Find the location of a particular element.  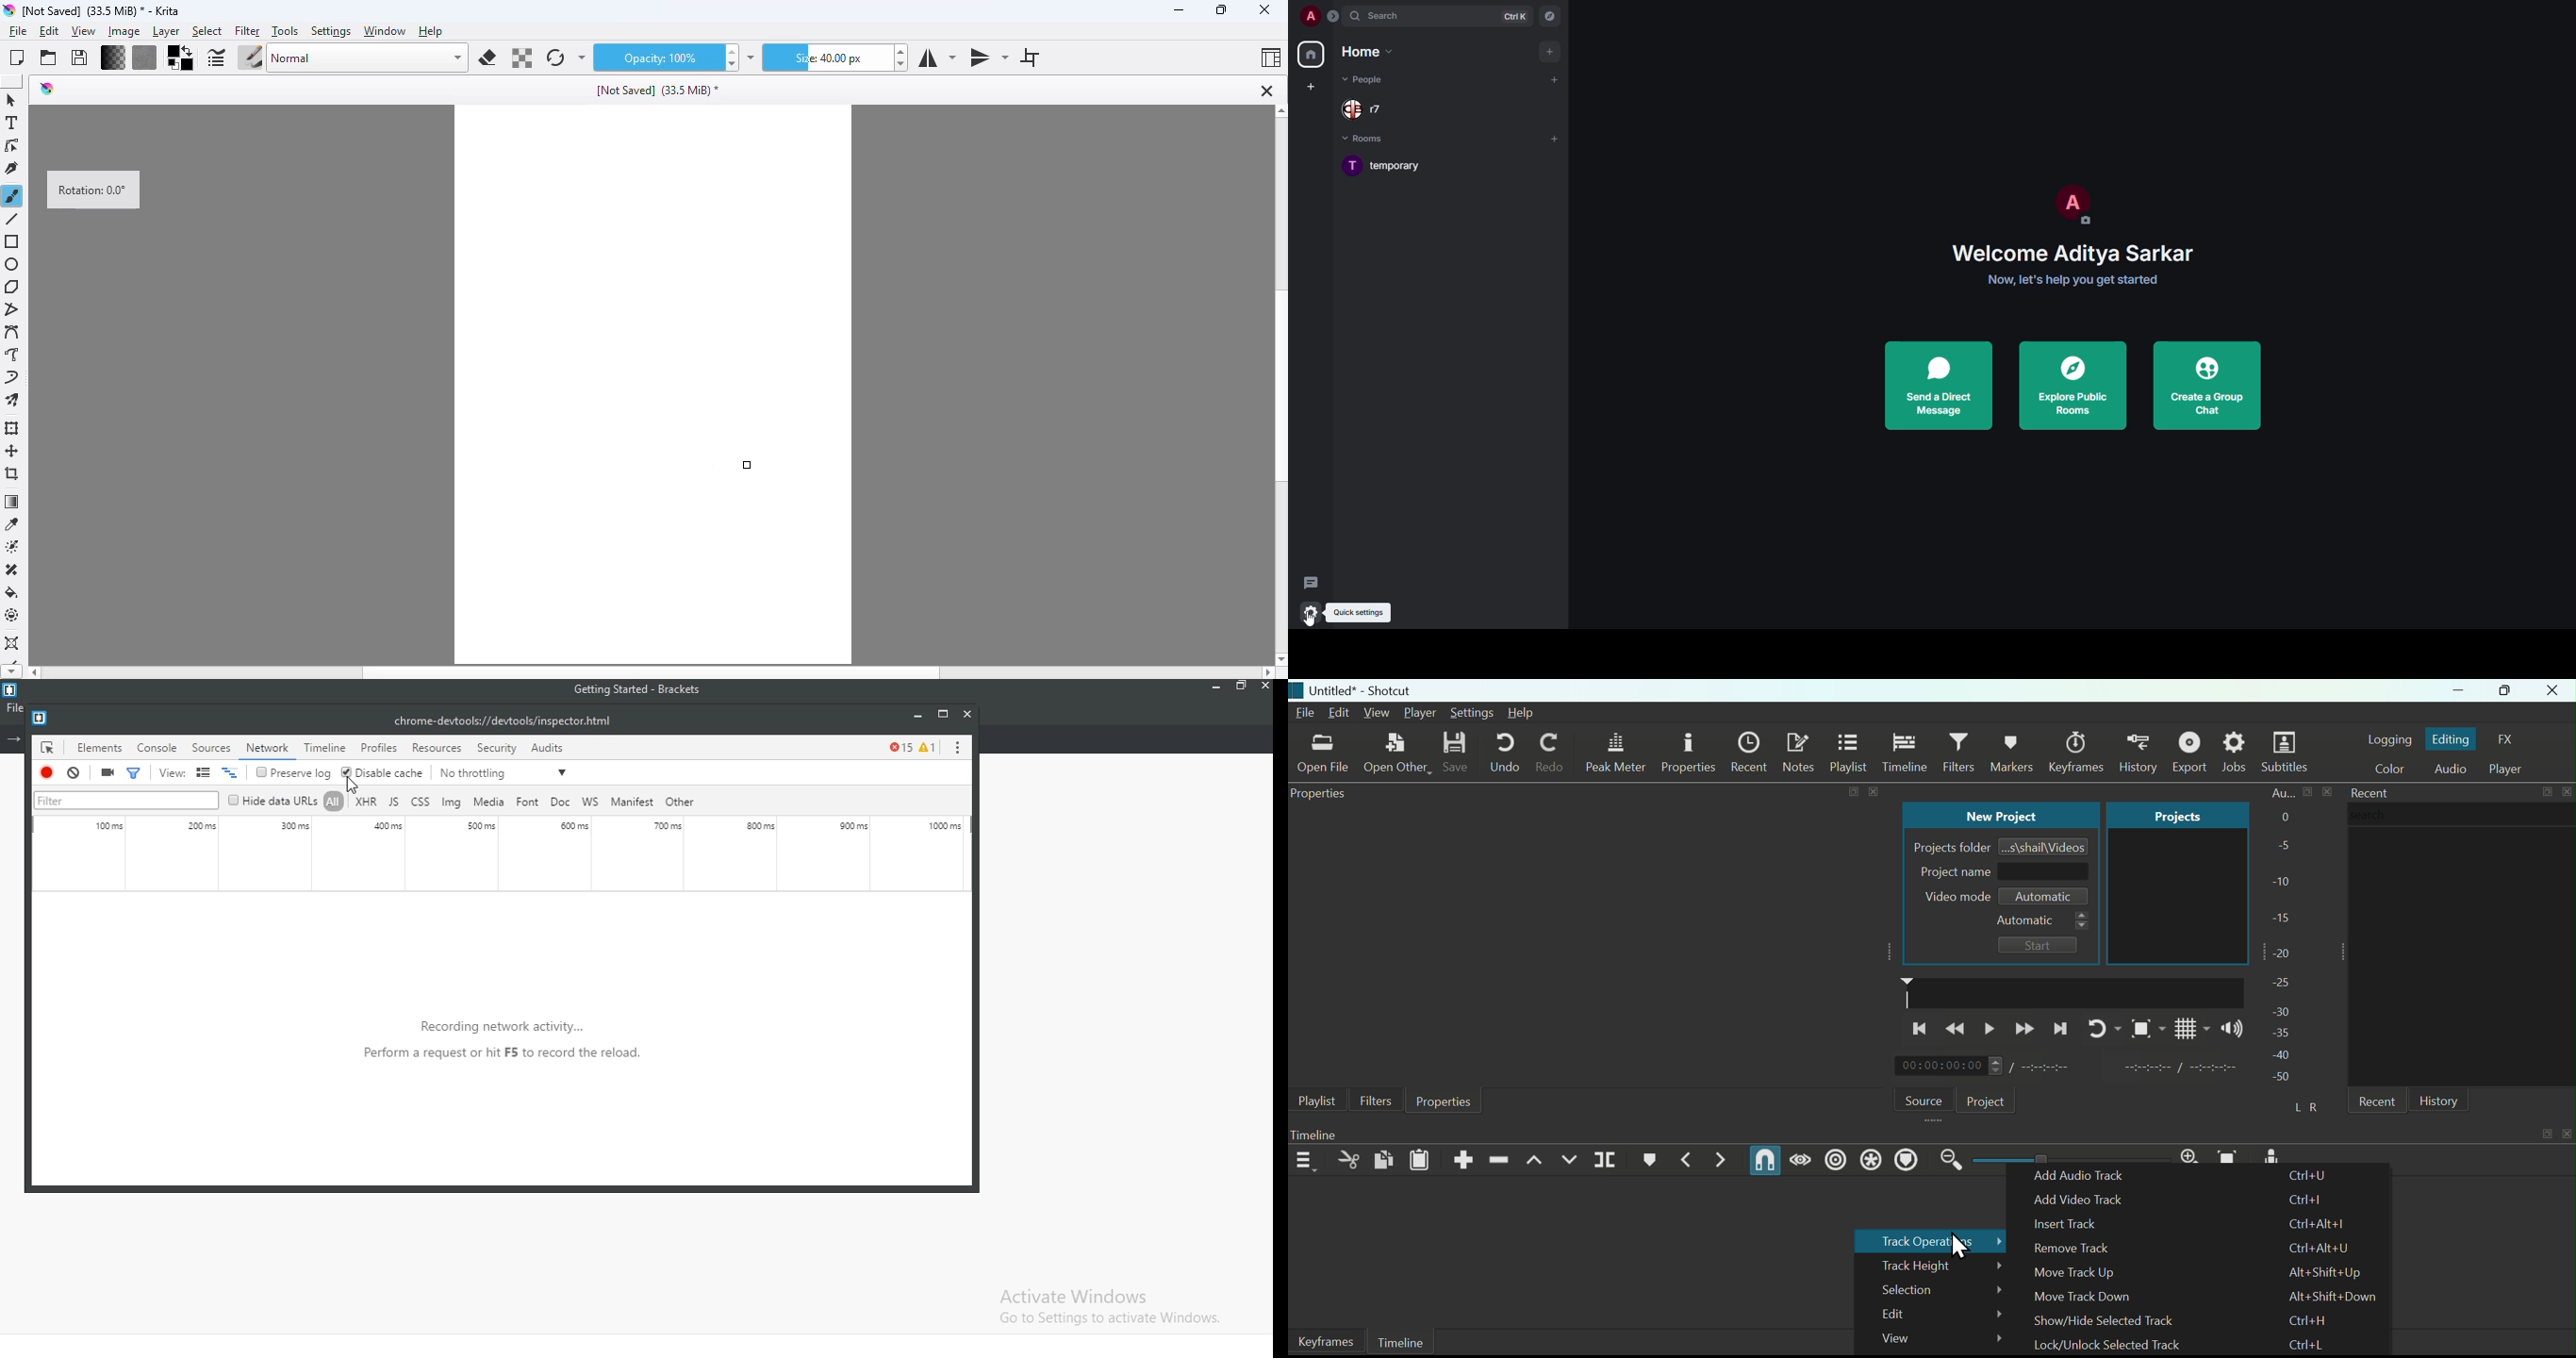

scrub while dragging is located at coordinates (1802, 1159).